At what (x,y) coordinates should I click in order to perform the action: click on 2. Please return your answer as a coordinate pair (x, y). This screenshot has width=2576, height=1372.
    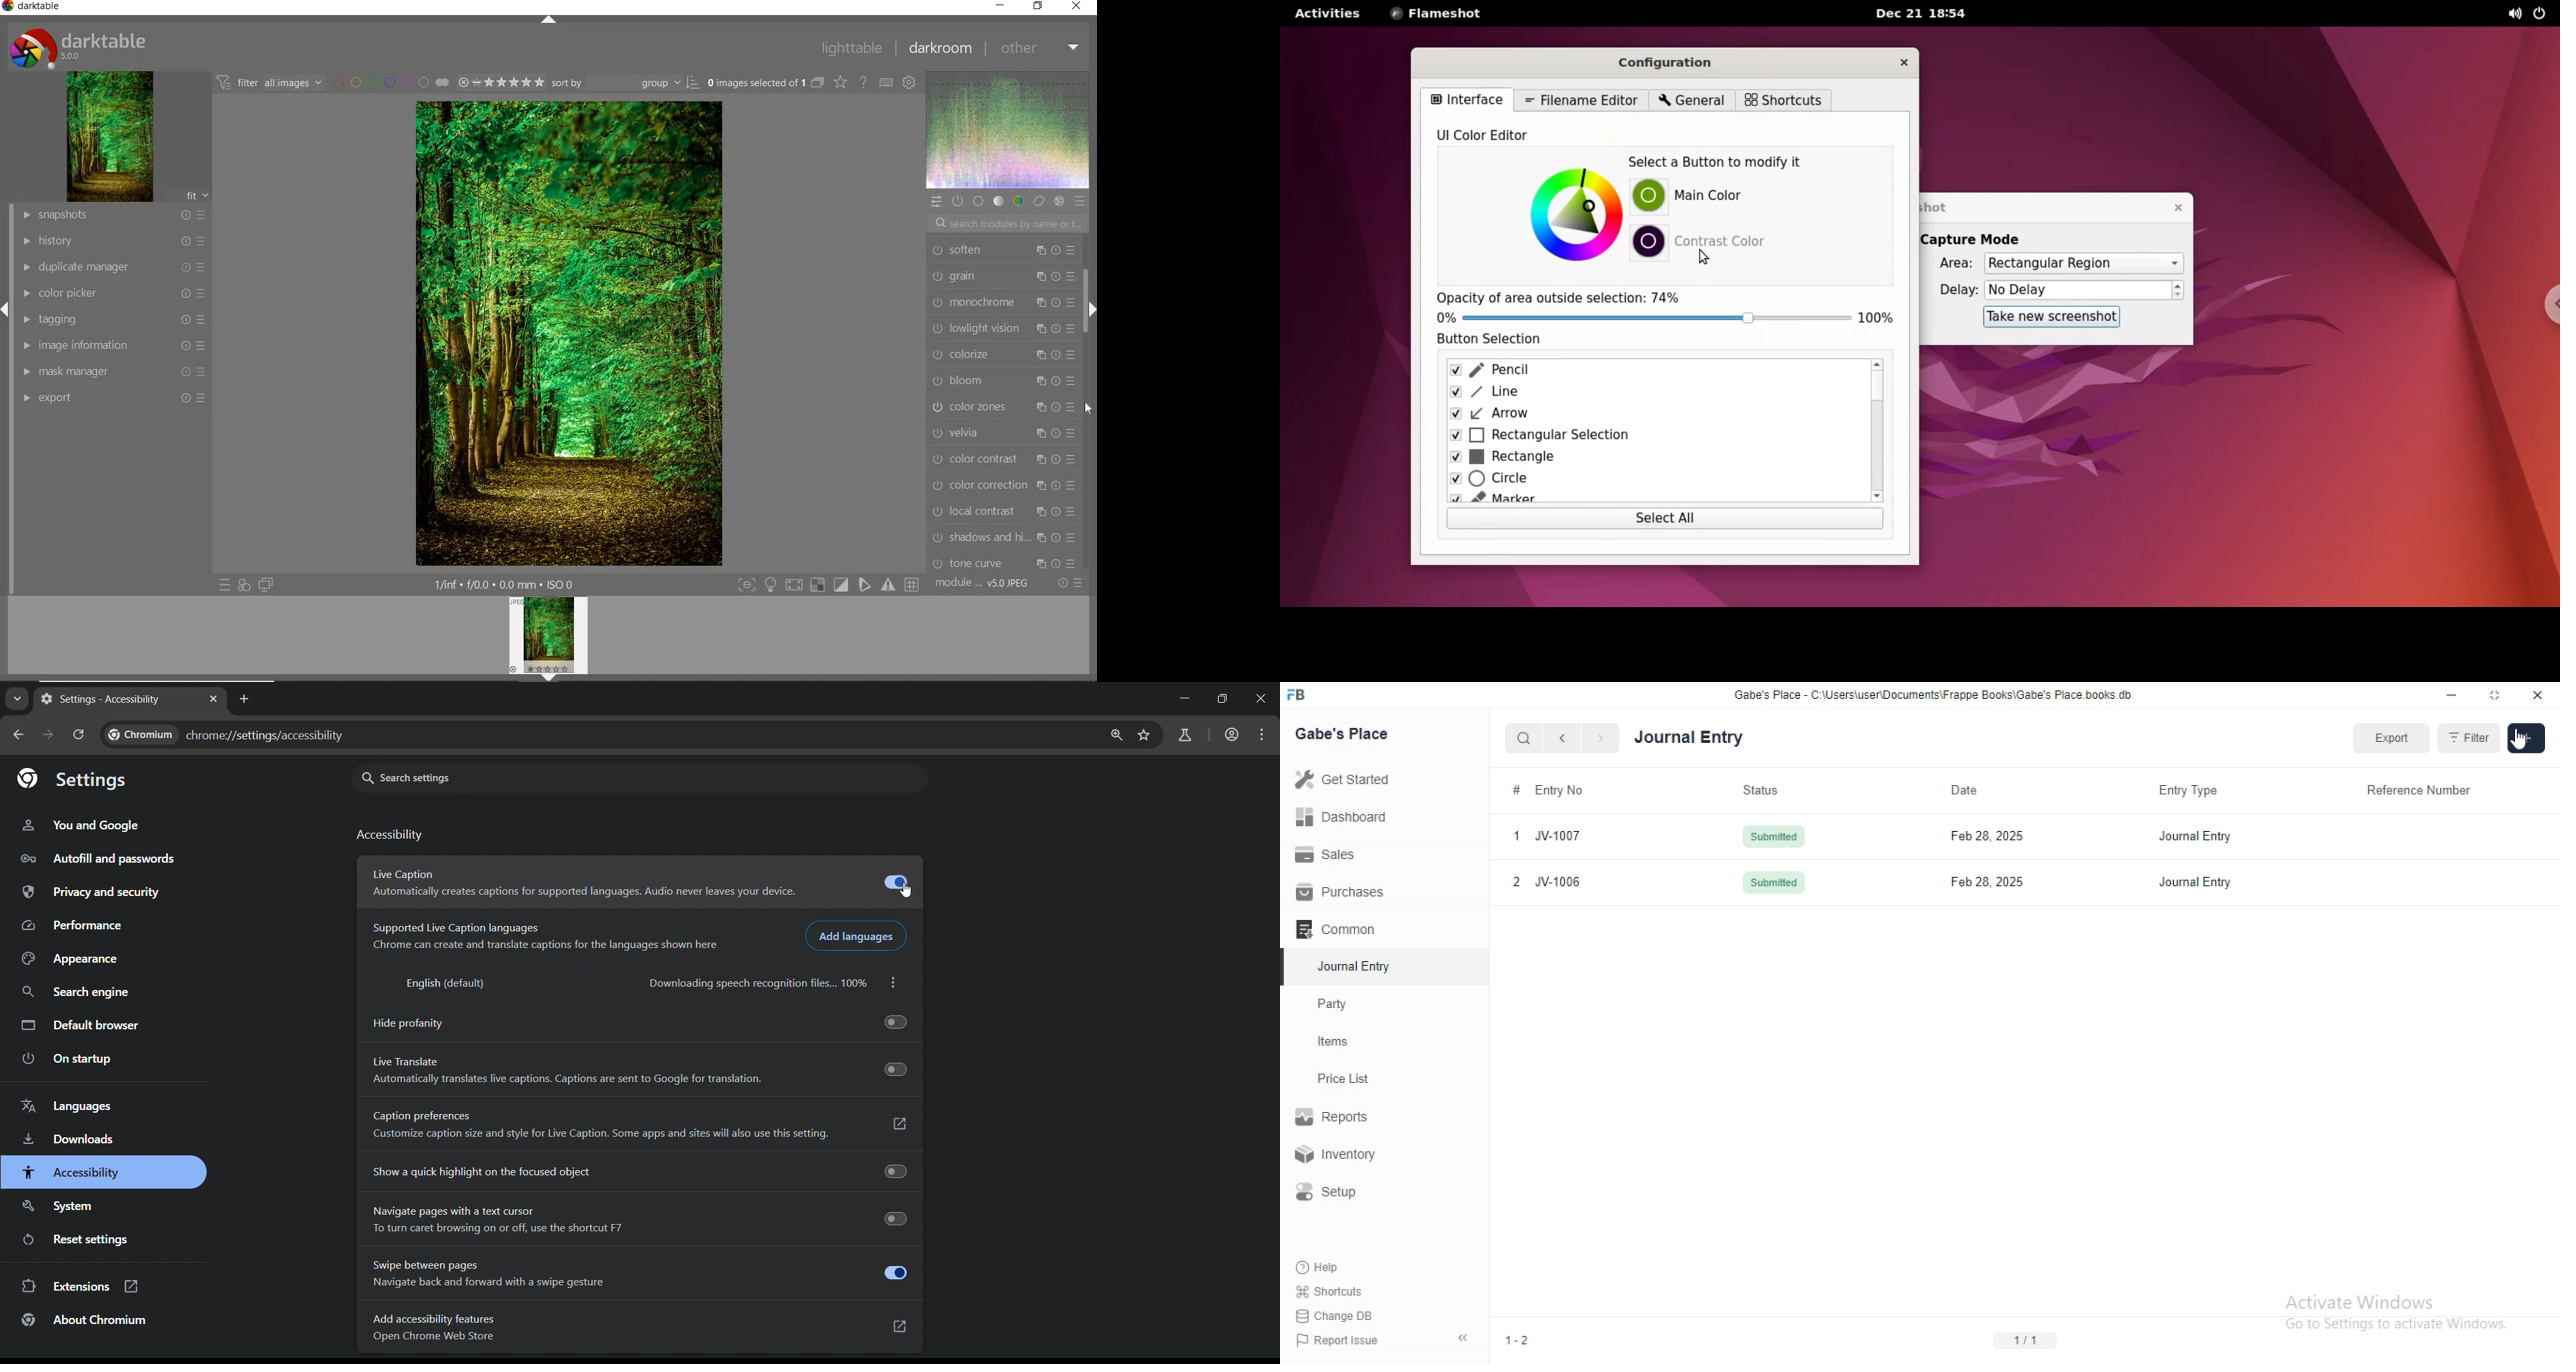
    Looking at the image, I should click on (1515, 881).